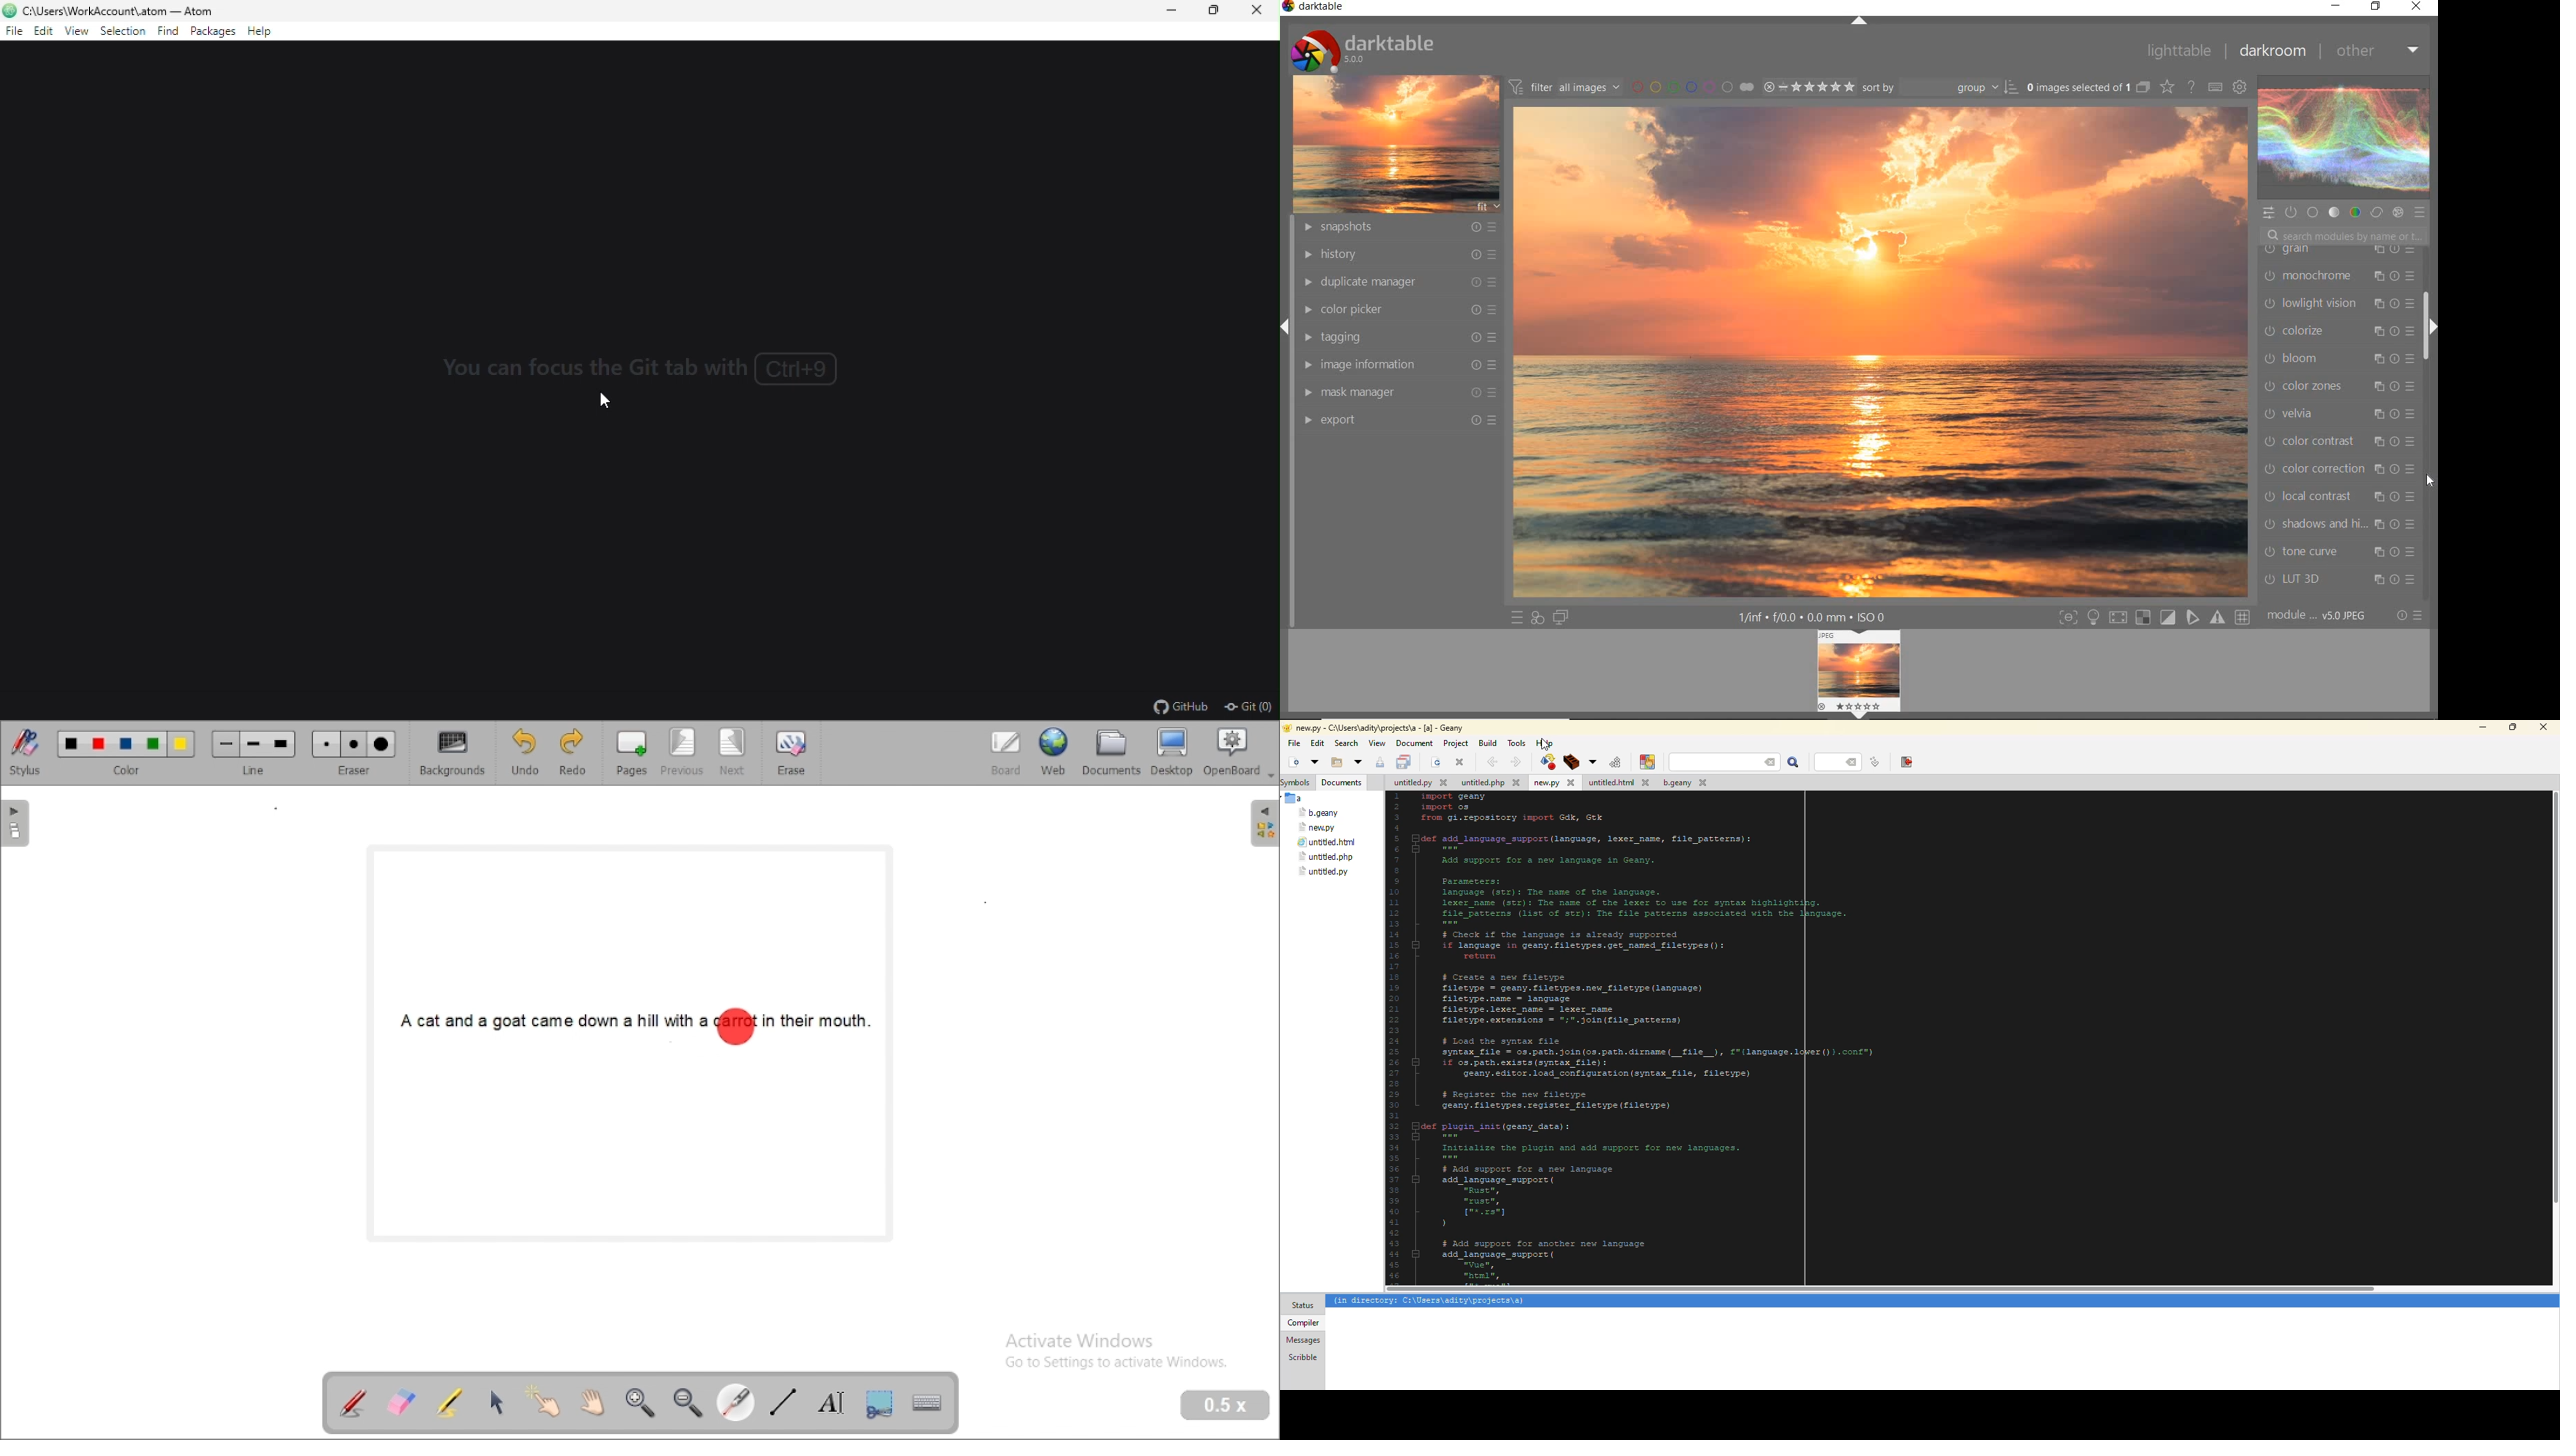  I want to click on CORRECT, so click(2377, 213).